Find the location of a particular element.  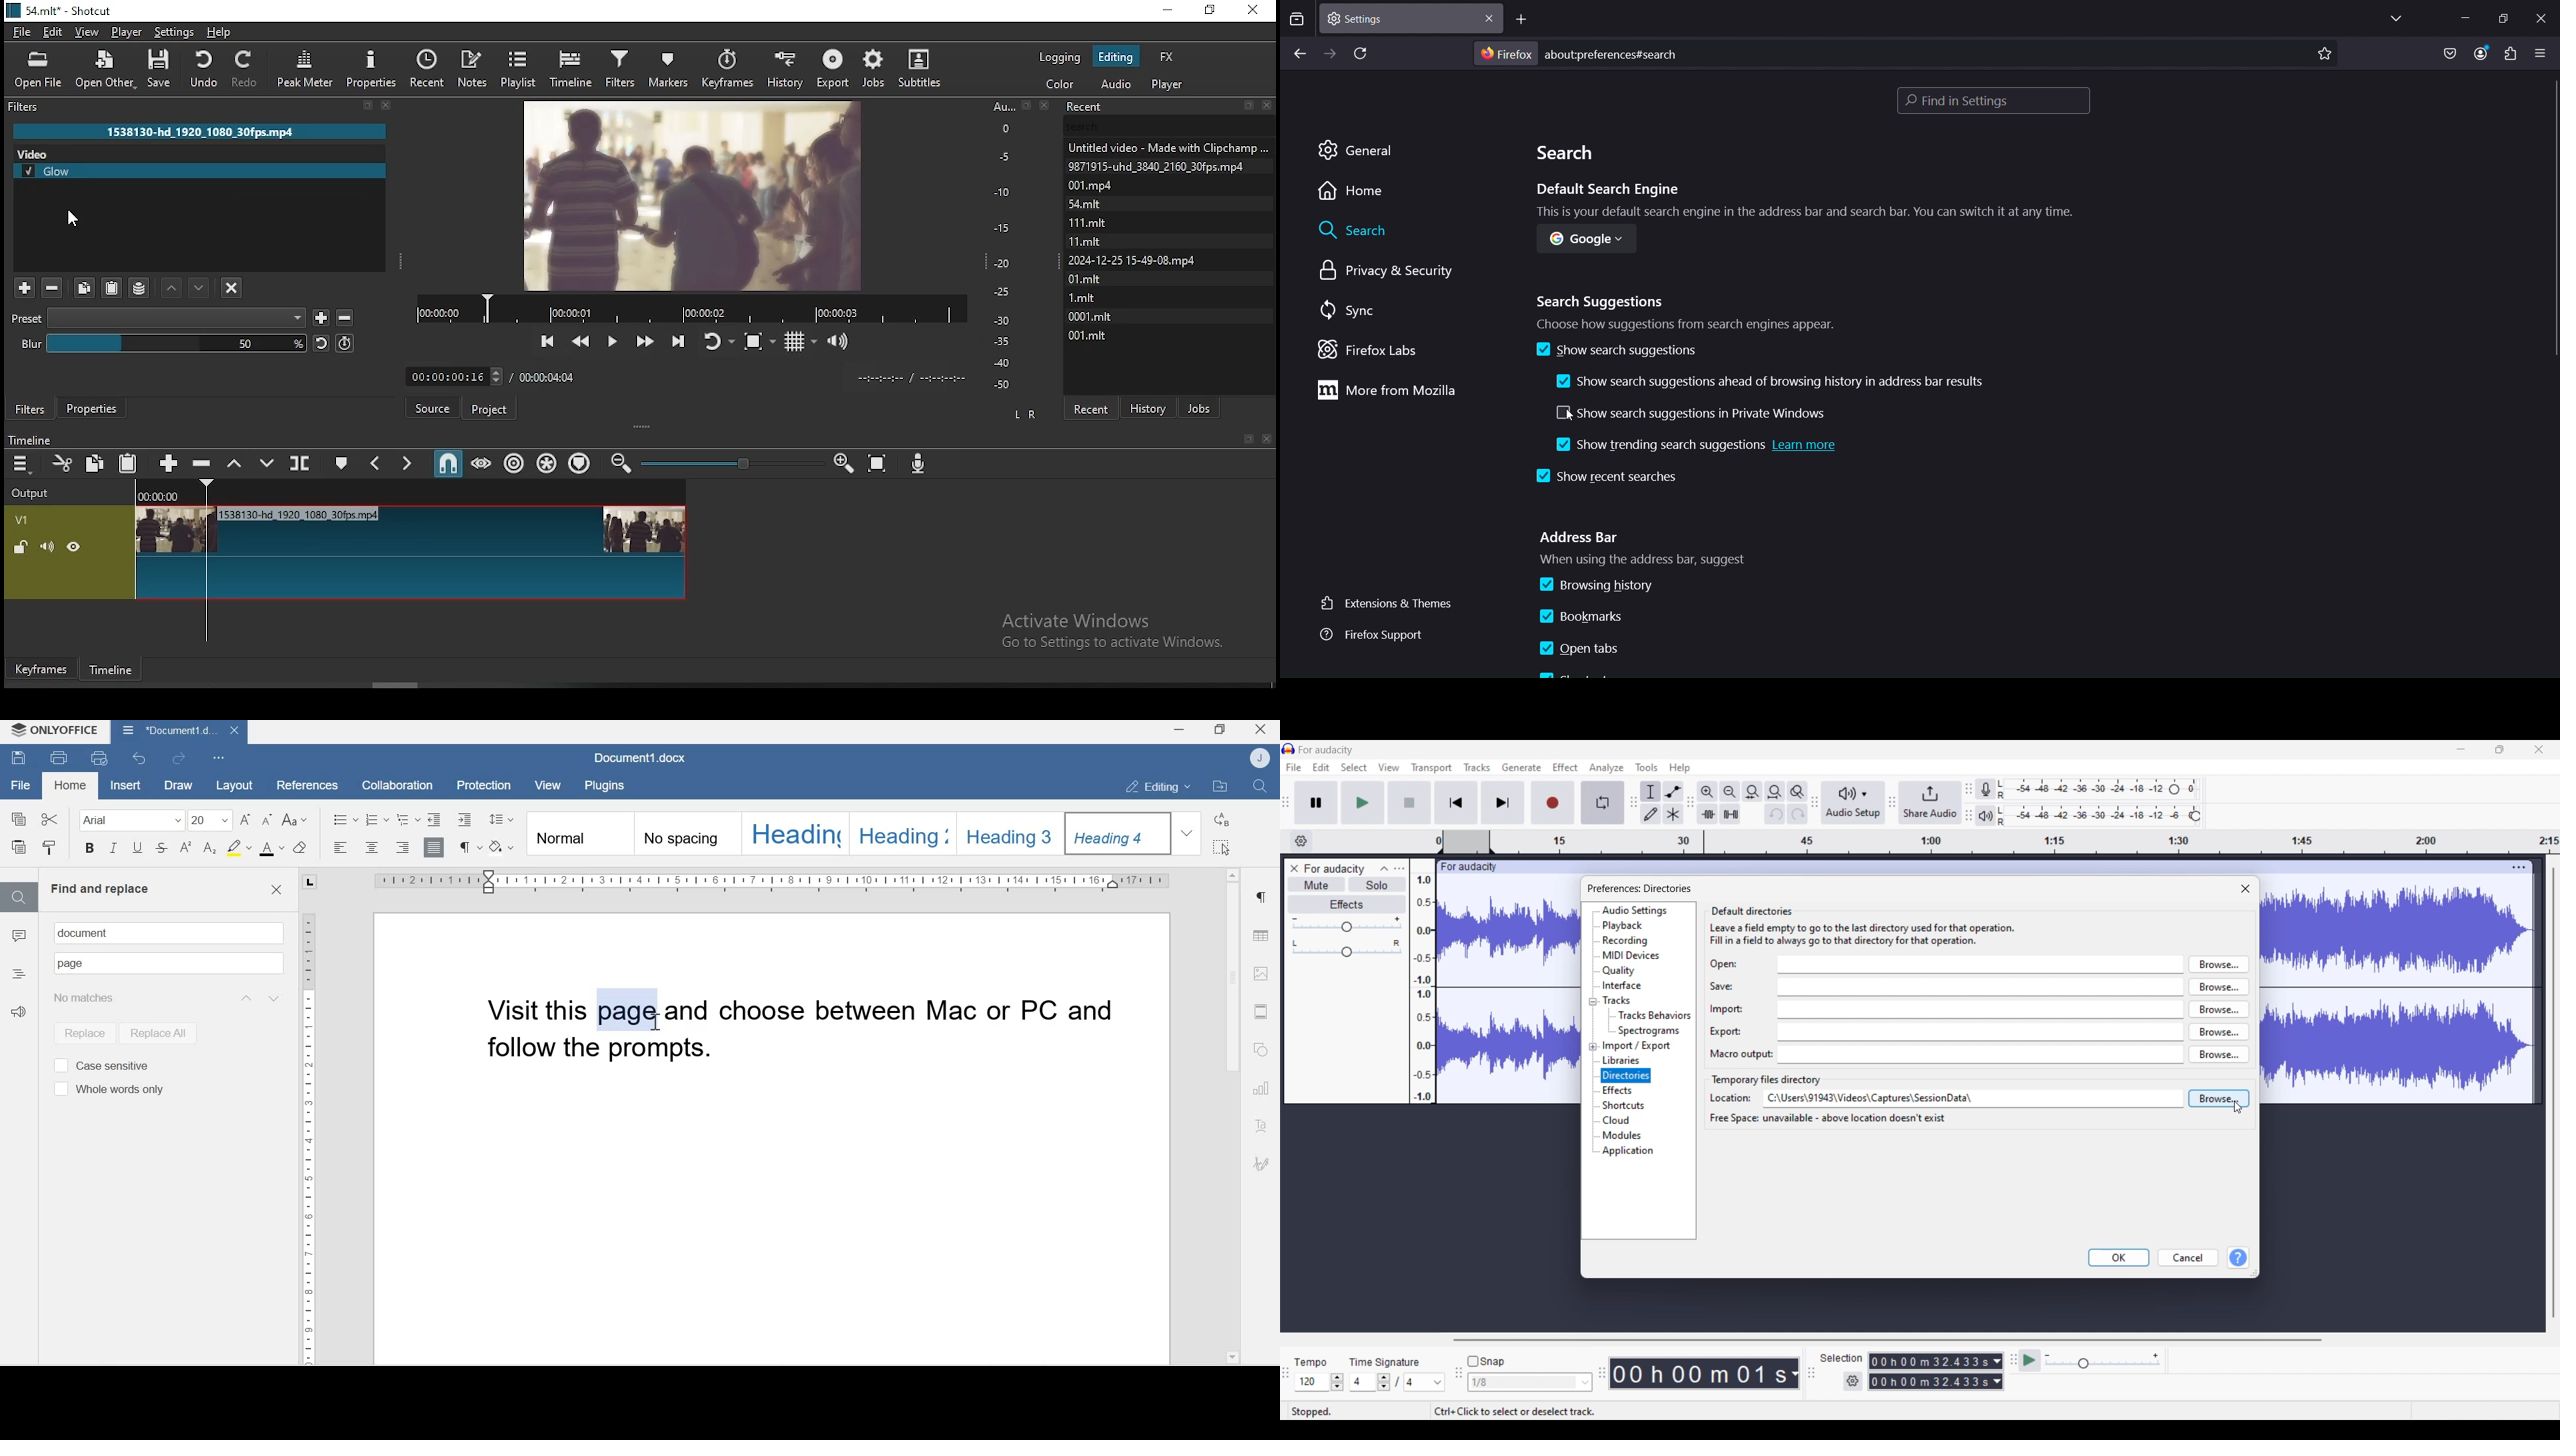

11.mit is located at coordinates (1090, 241).